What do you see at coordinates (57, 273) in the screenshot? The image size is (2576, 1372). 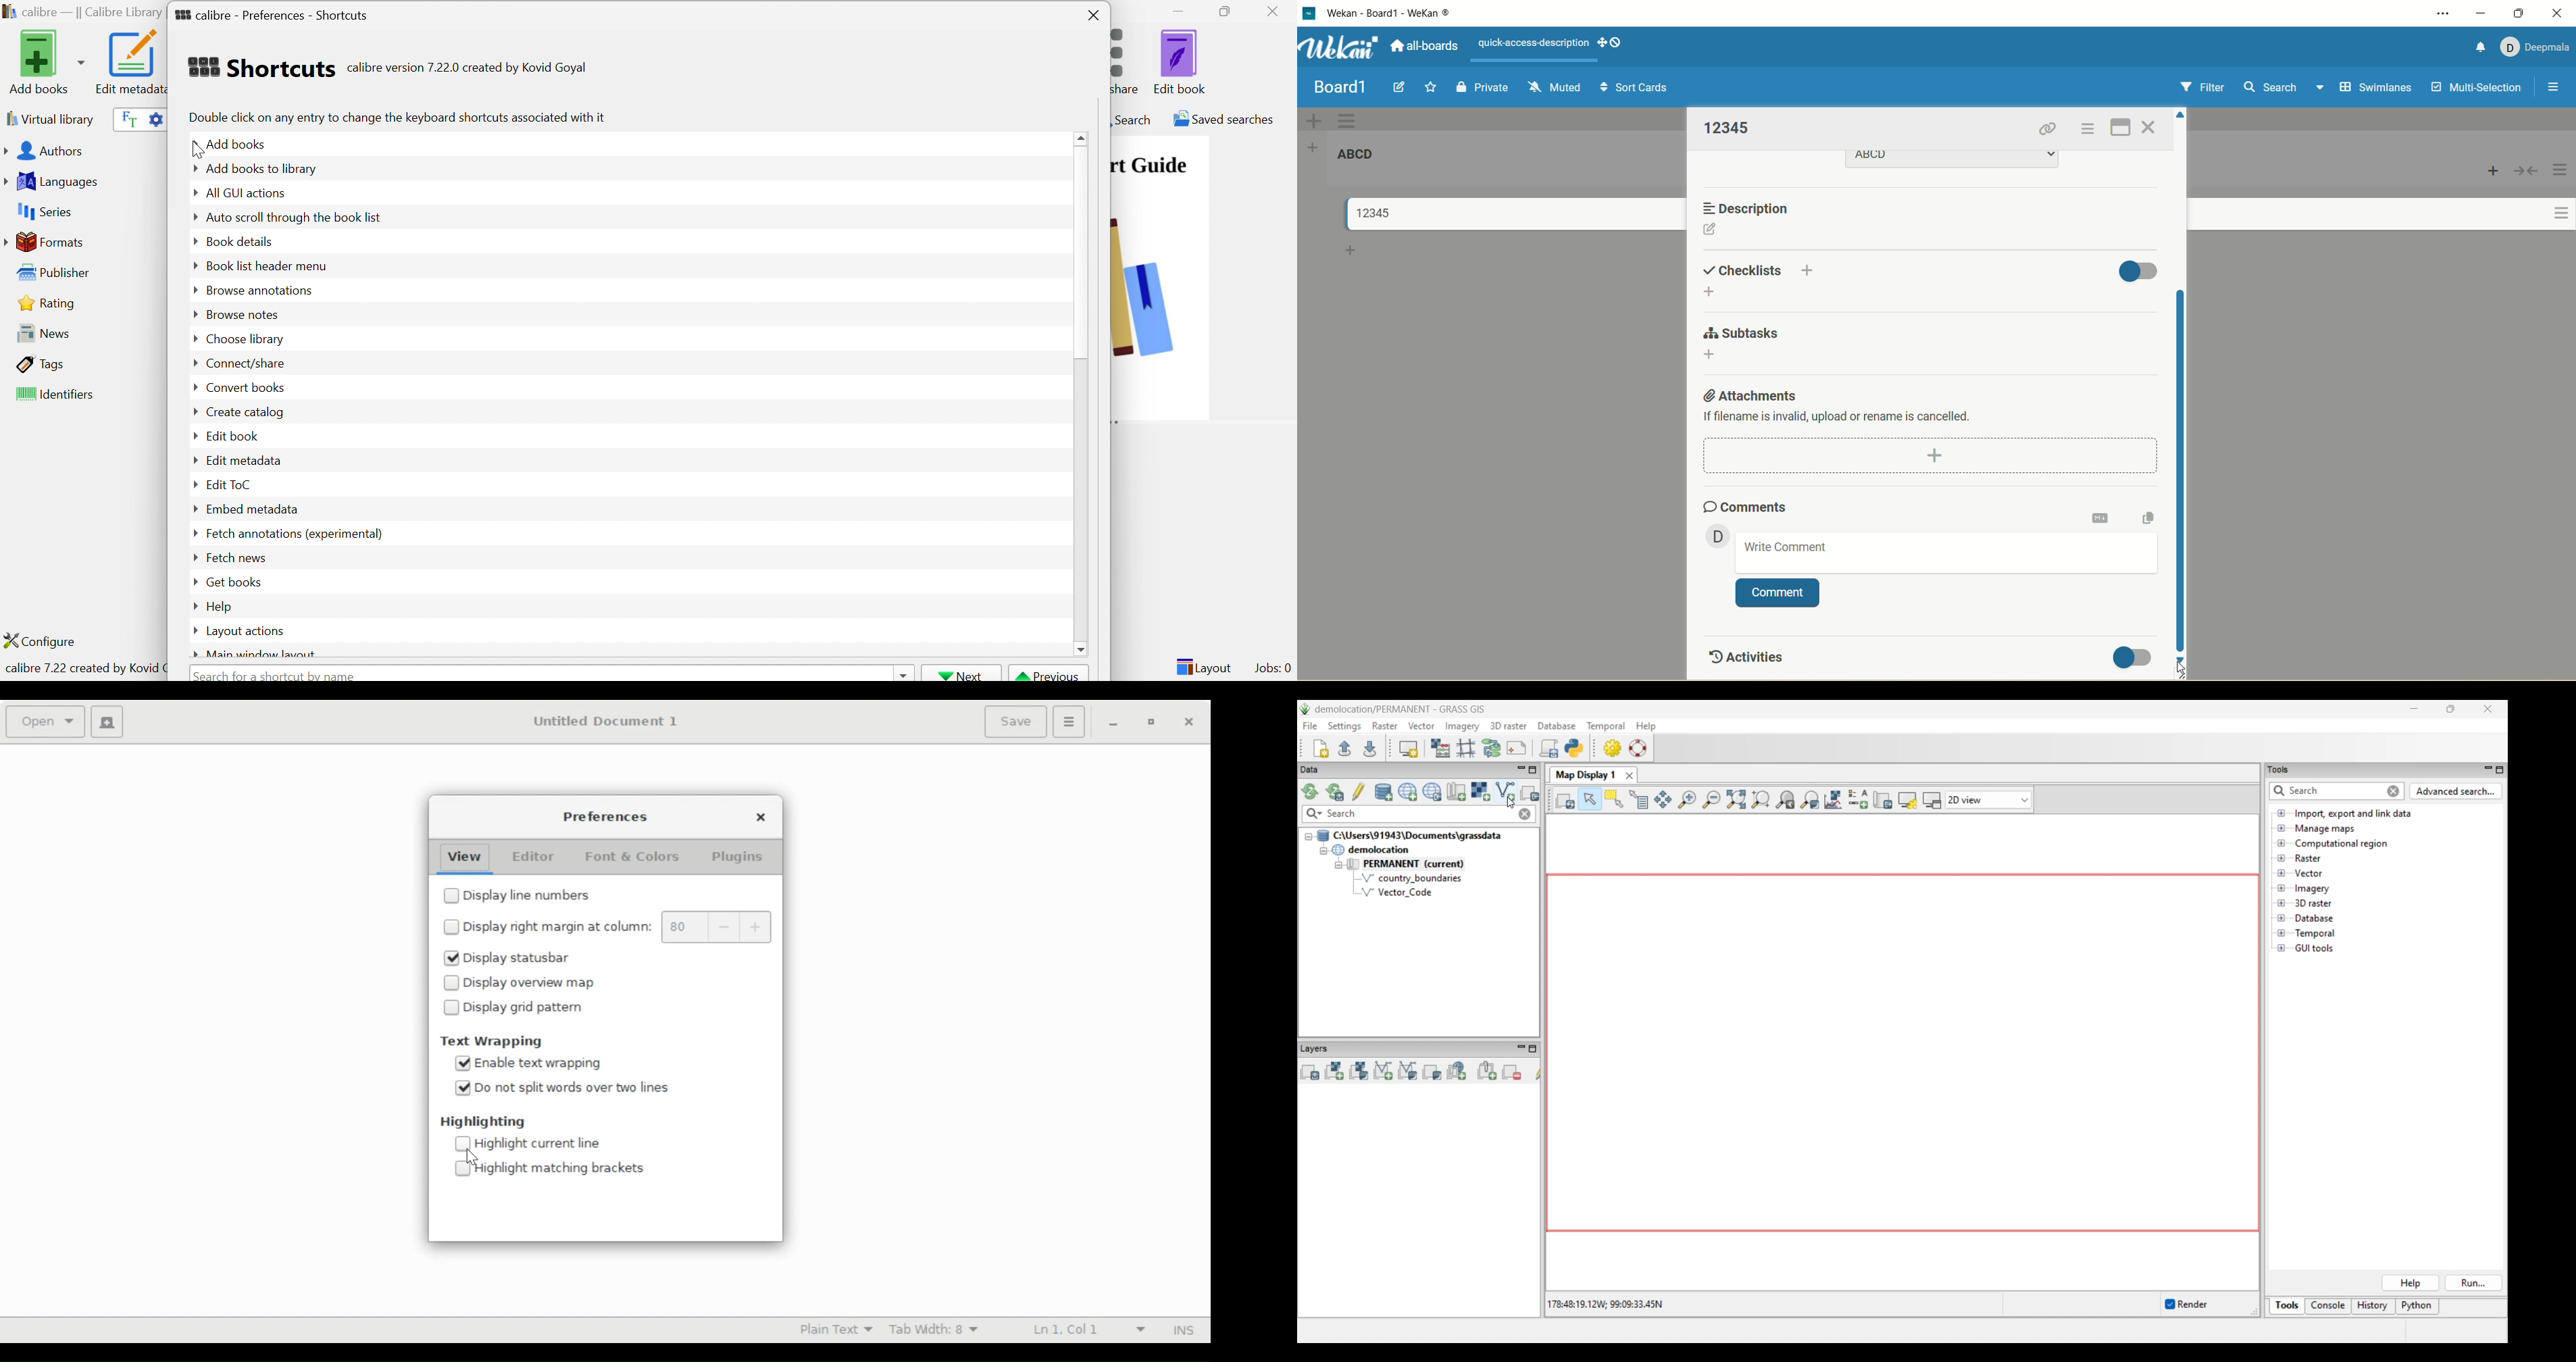 I see `Publisher` at bounding box center [57, 273].